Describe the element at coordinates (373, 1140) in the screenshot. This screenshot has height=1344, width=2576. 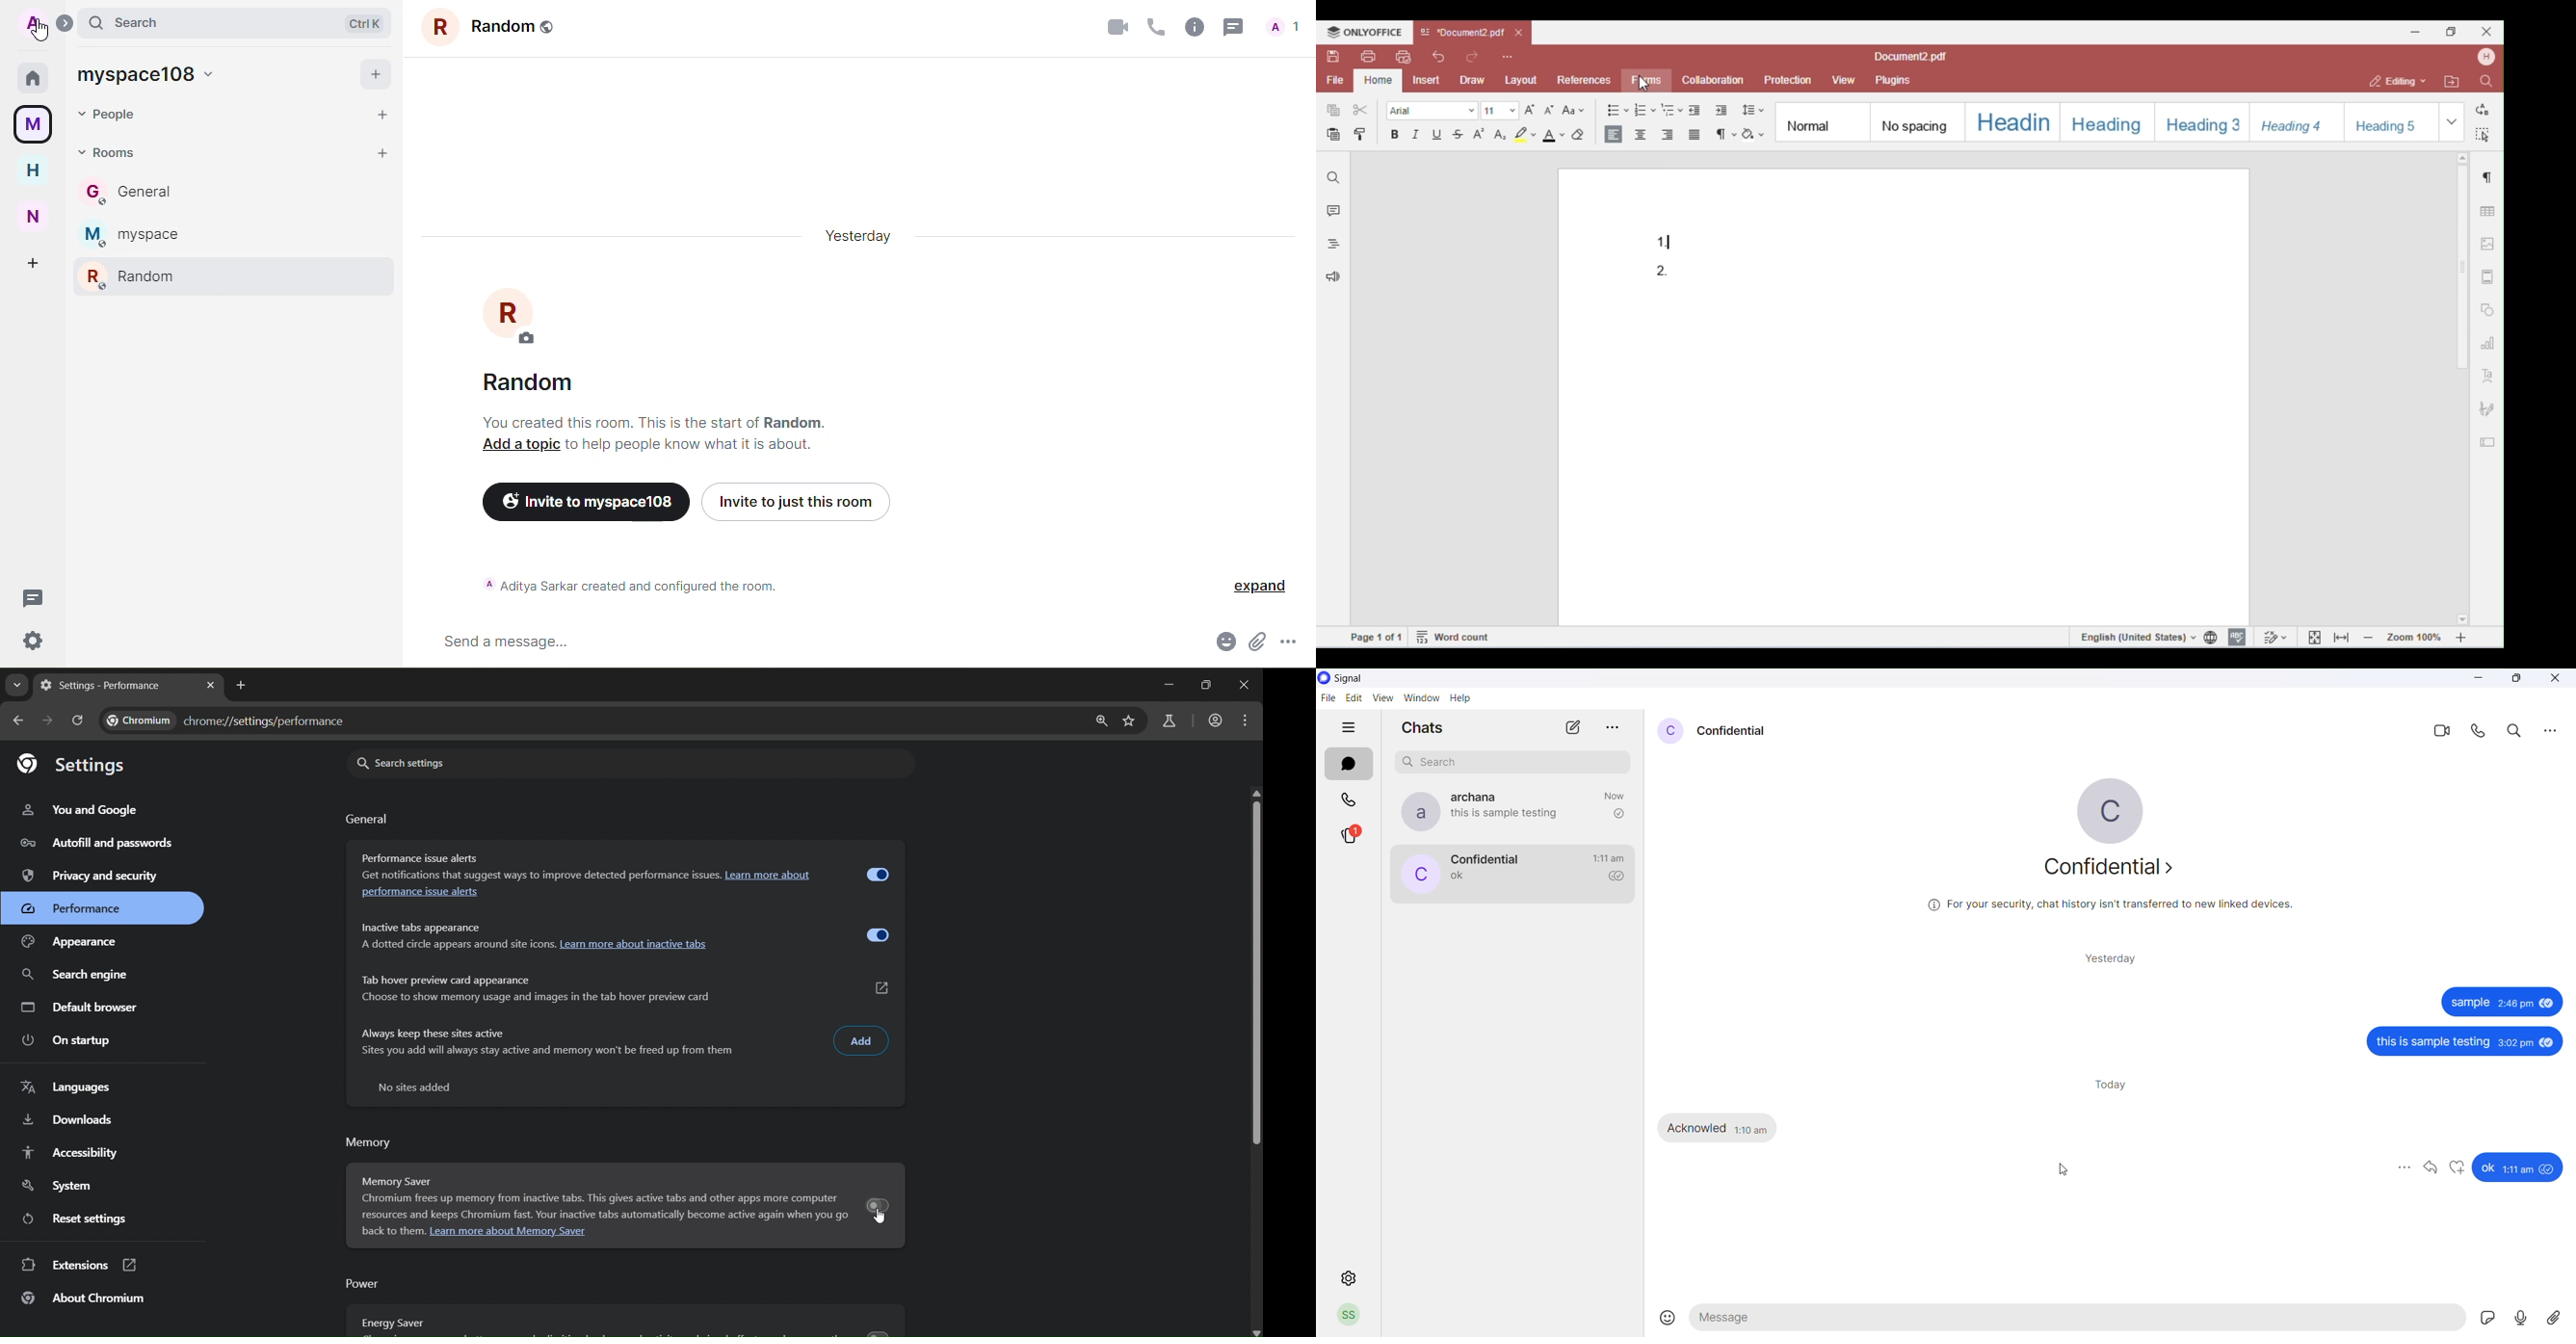
I see `memory` at that location.